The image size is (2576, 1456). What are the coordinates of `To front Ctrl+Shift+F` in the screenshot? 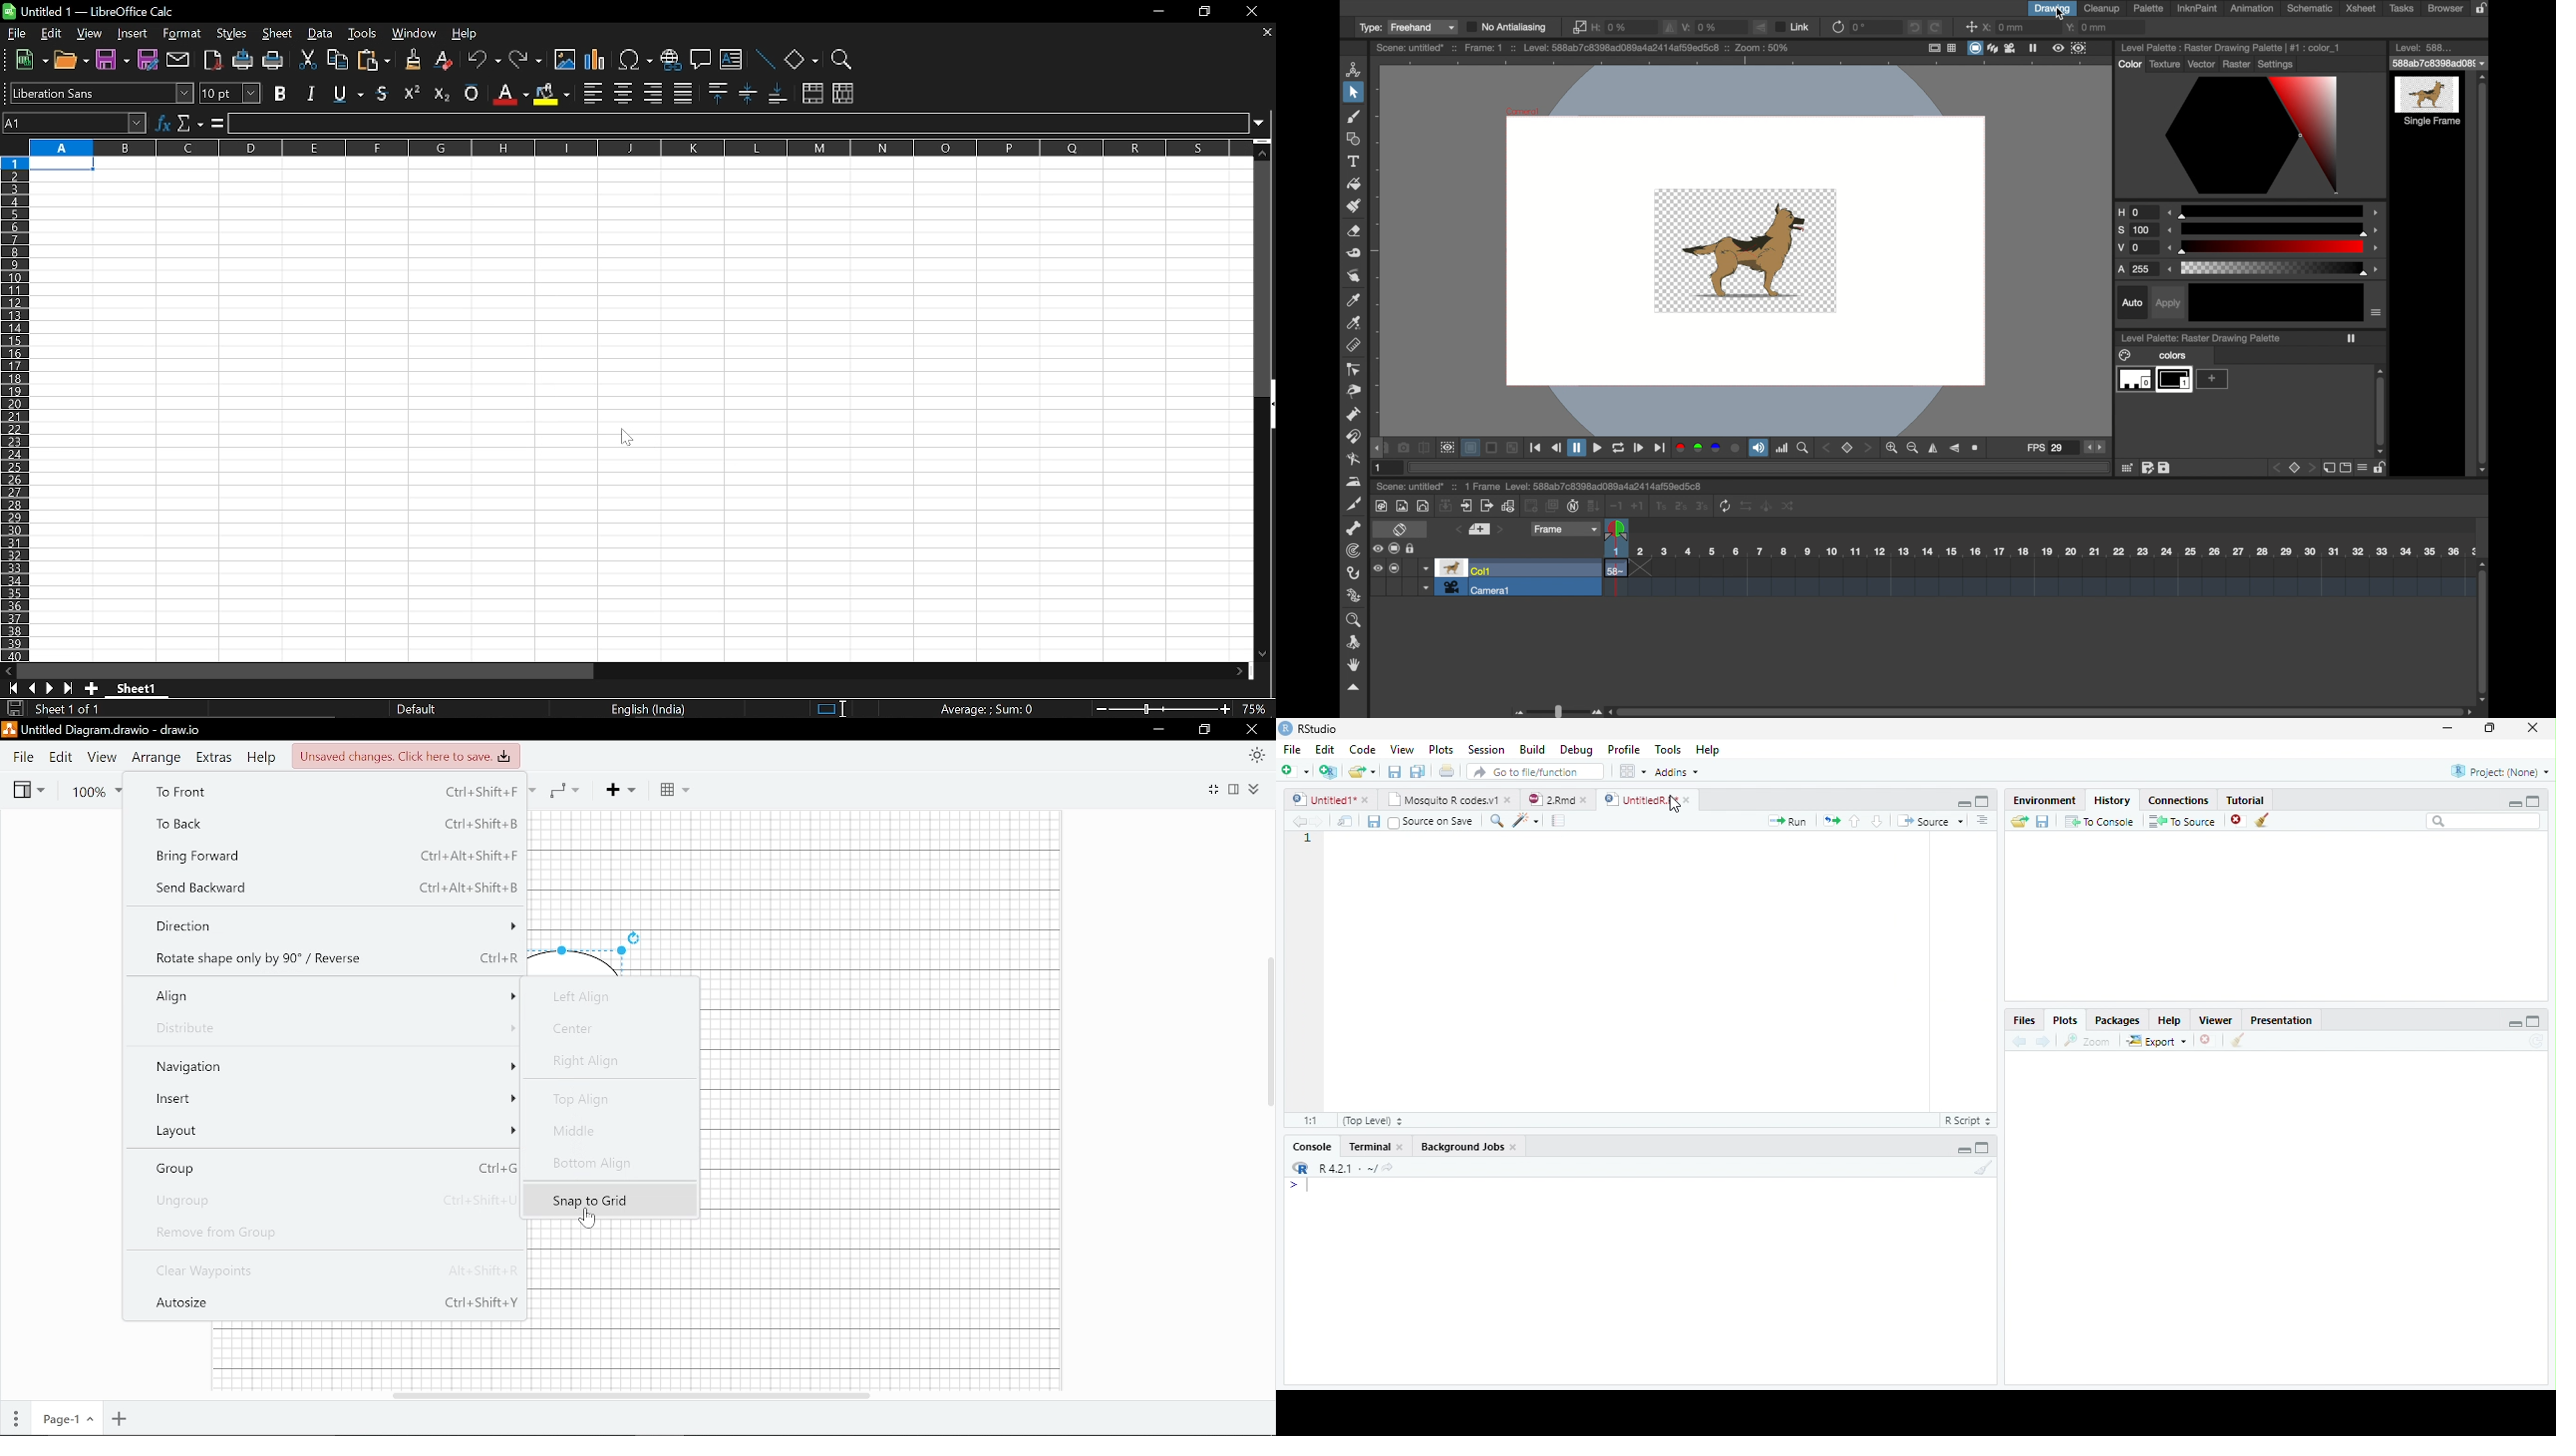 It's located at (334, 794).